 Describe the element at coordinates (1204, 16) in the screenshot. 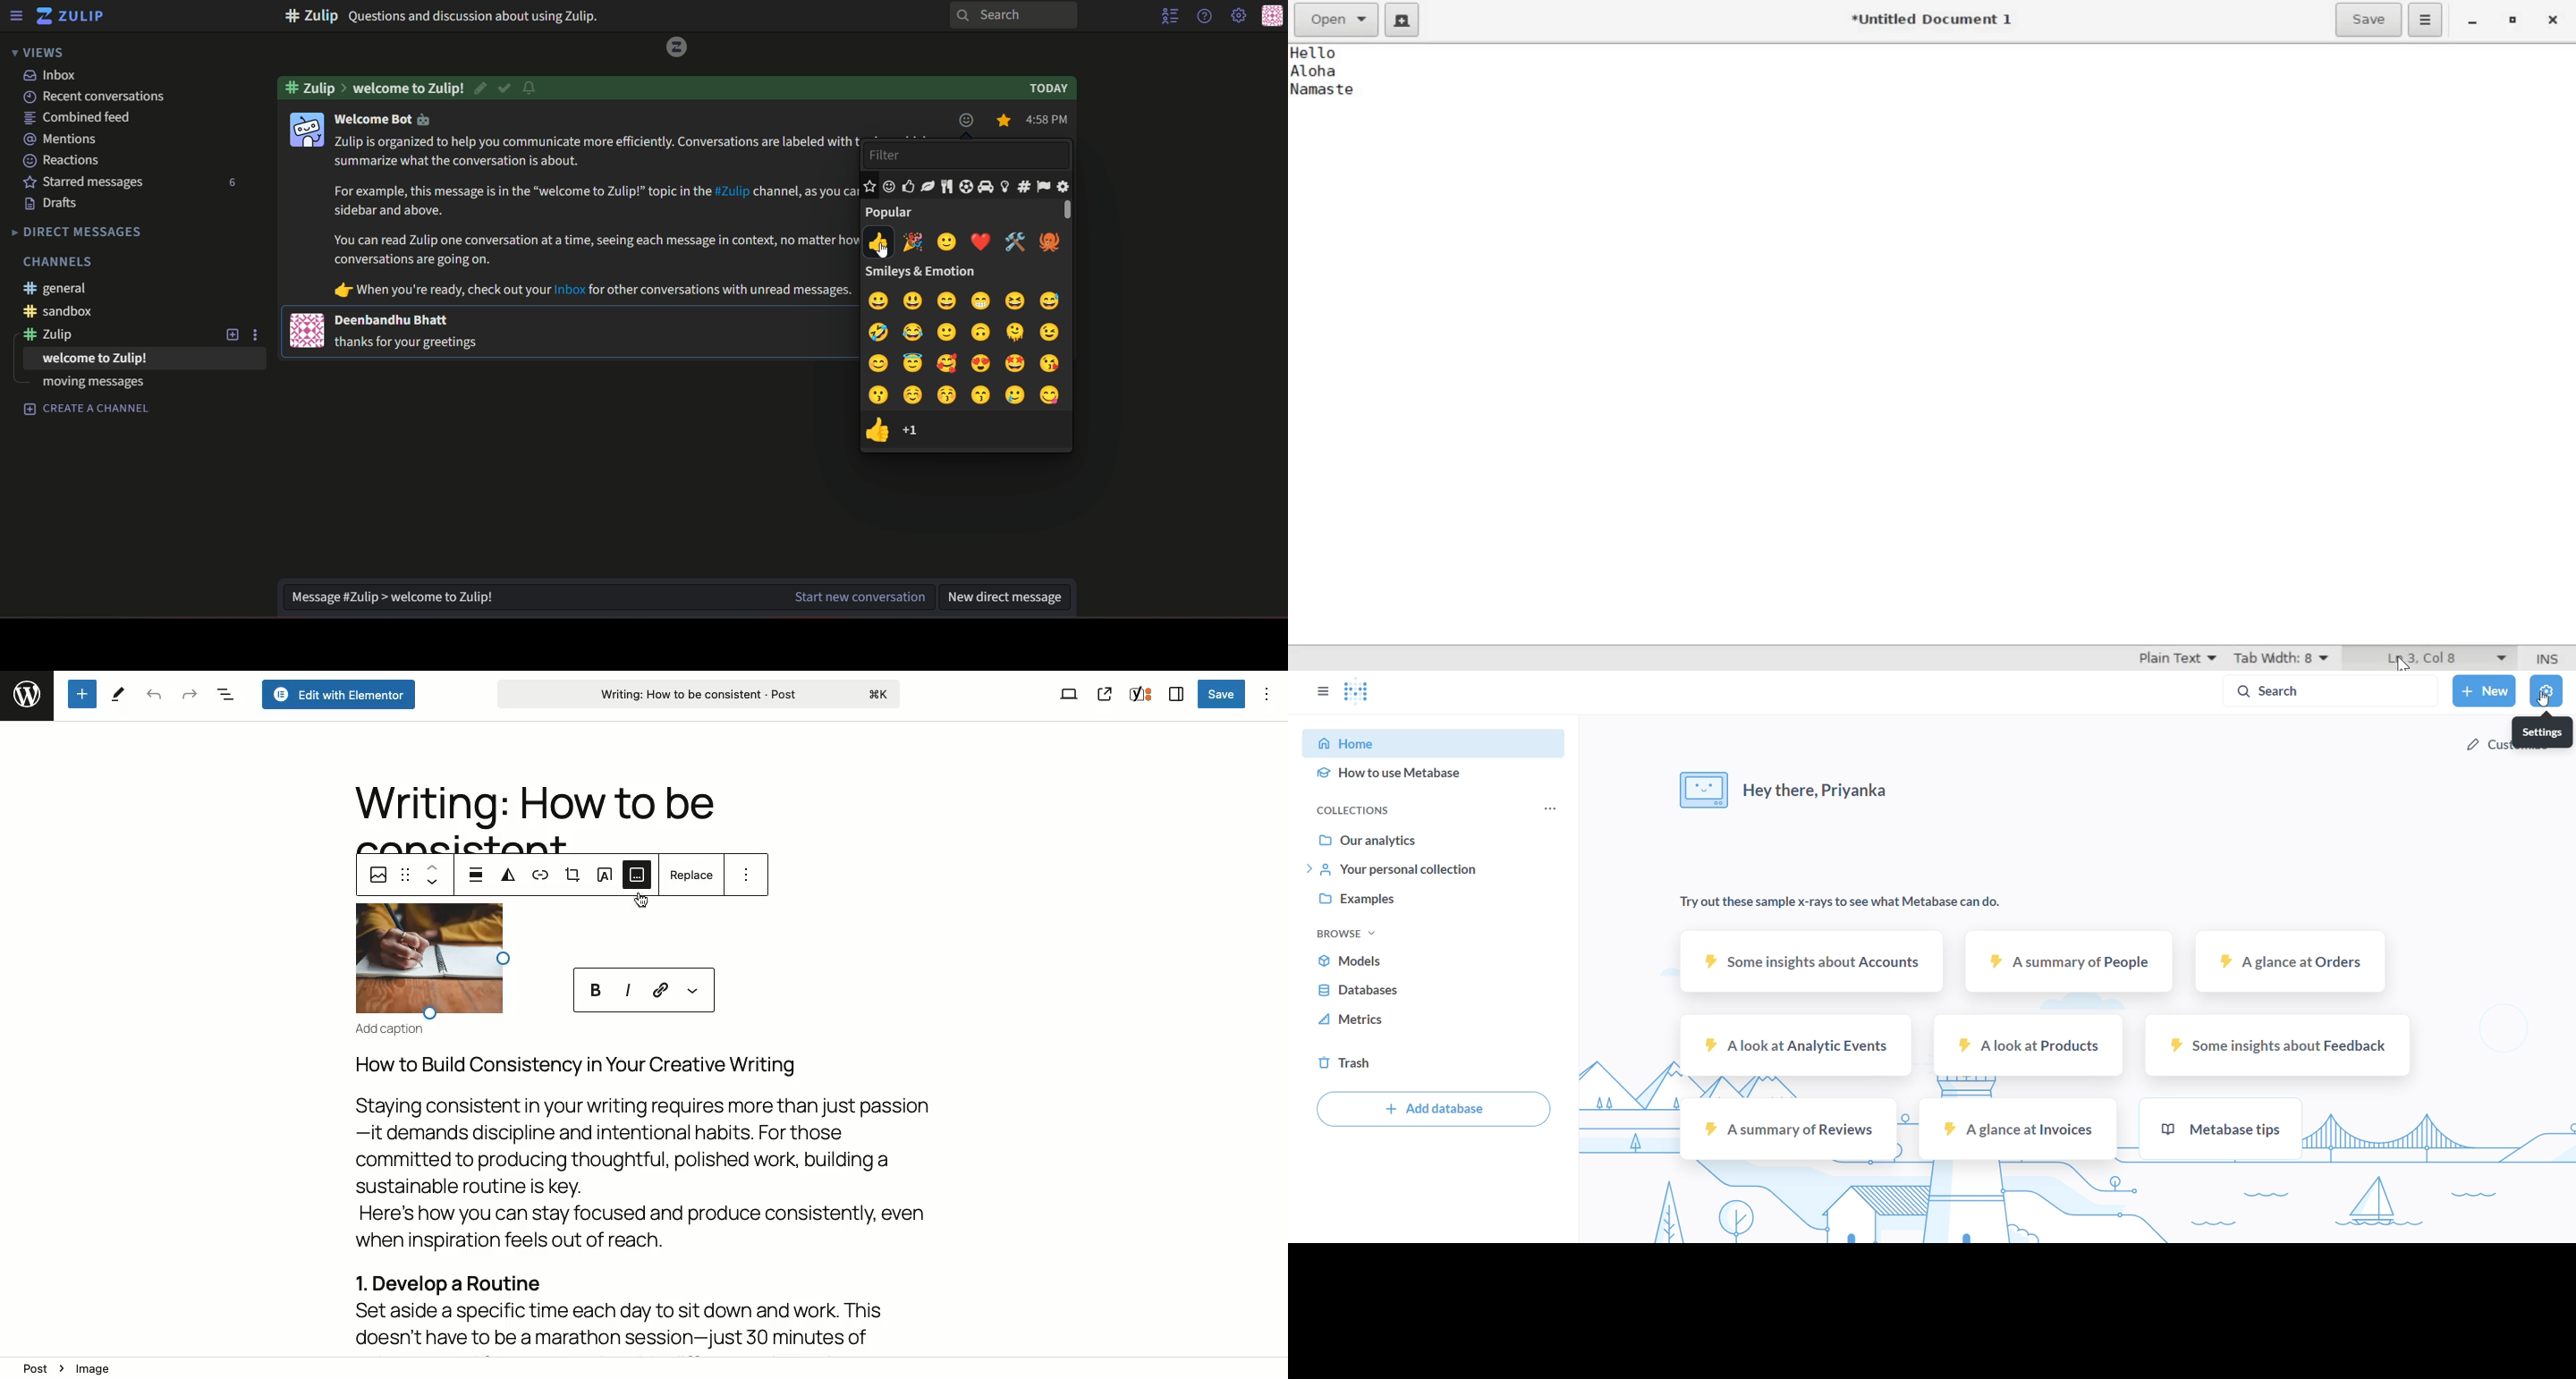

I see `help menu` at that location.